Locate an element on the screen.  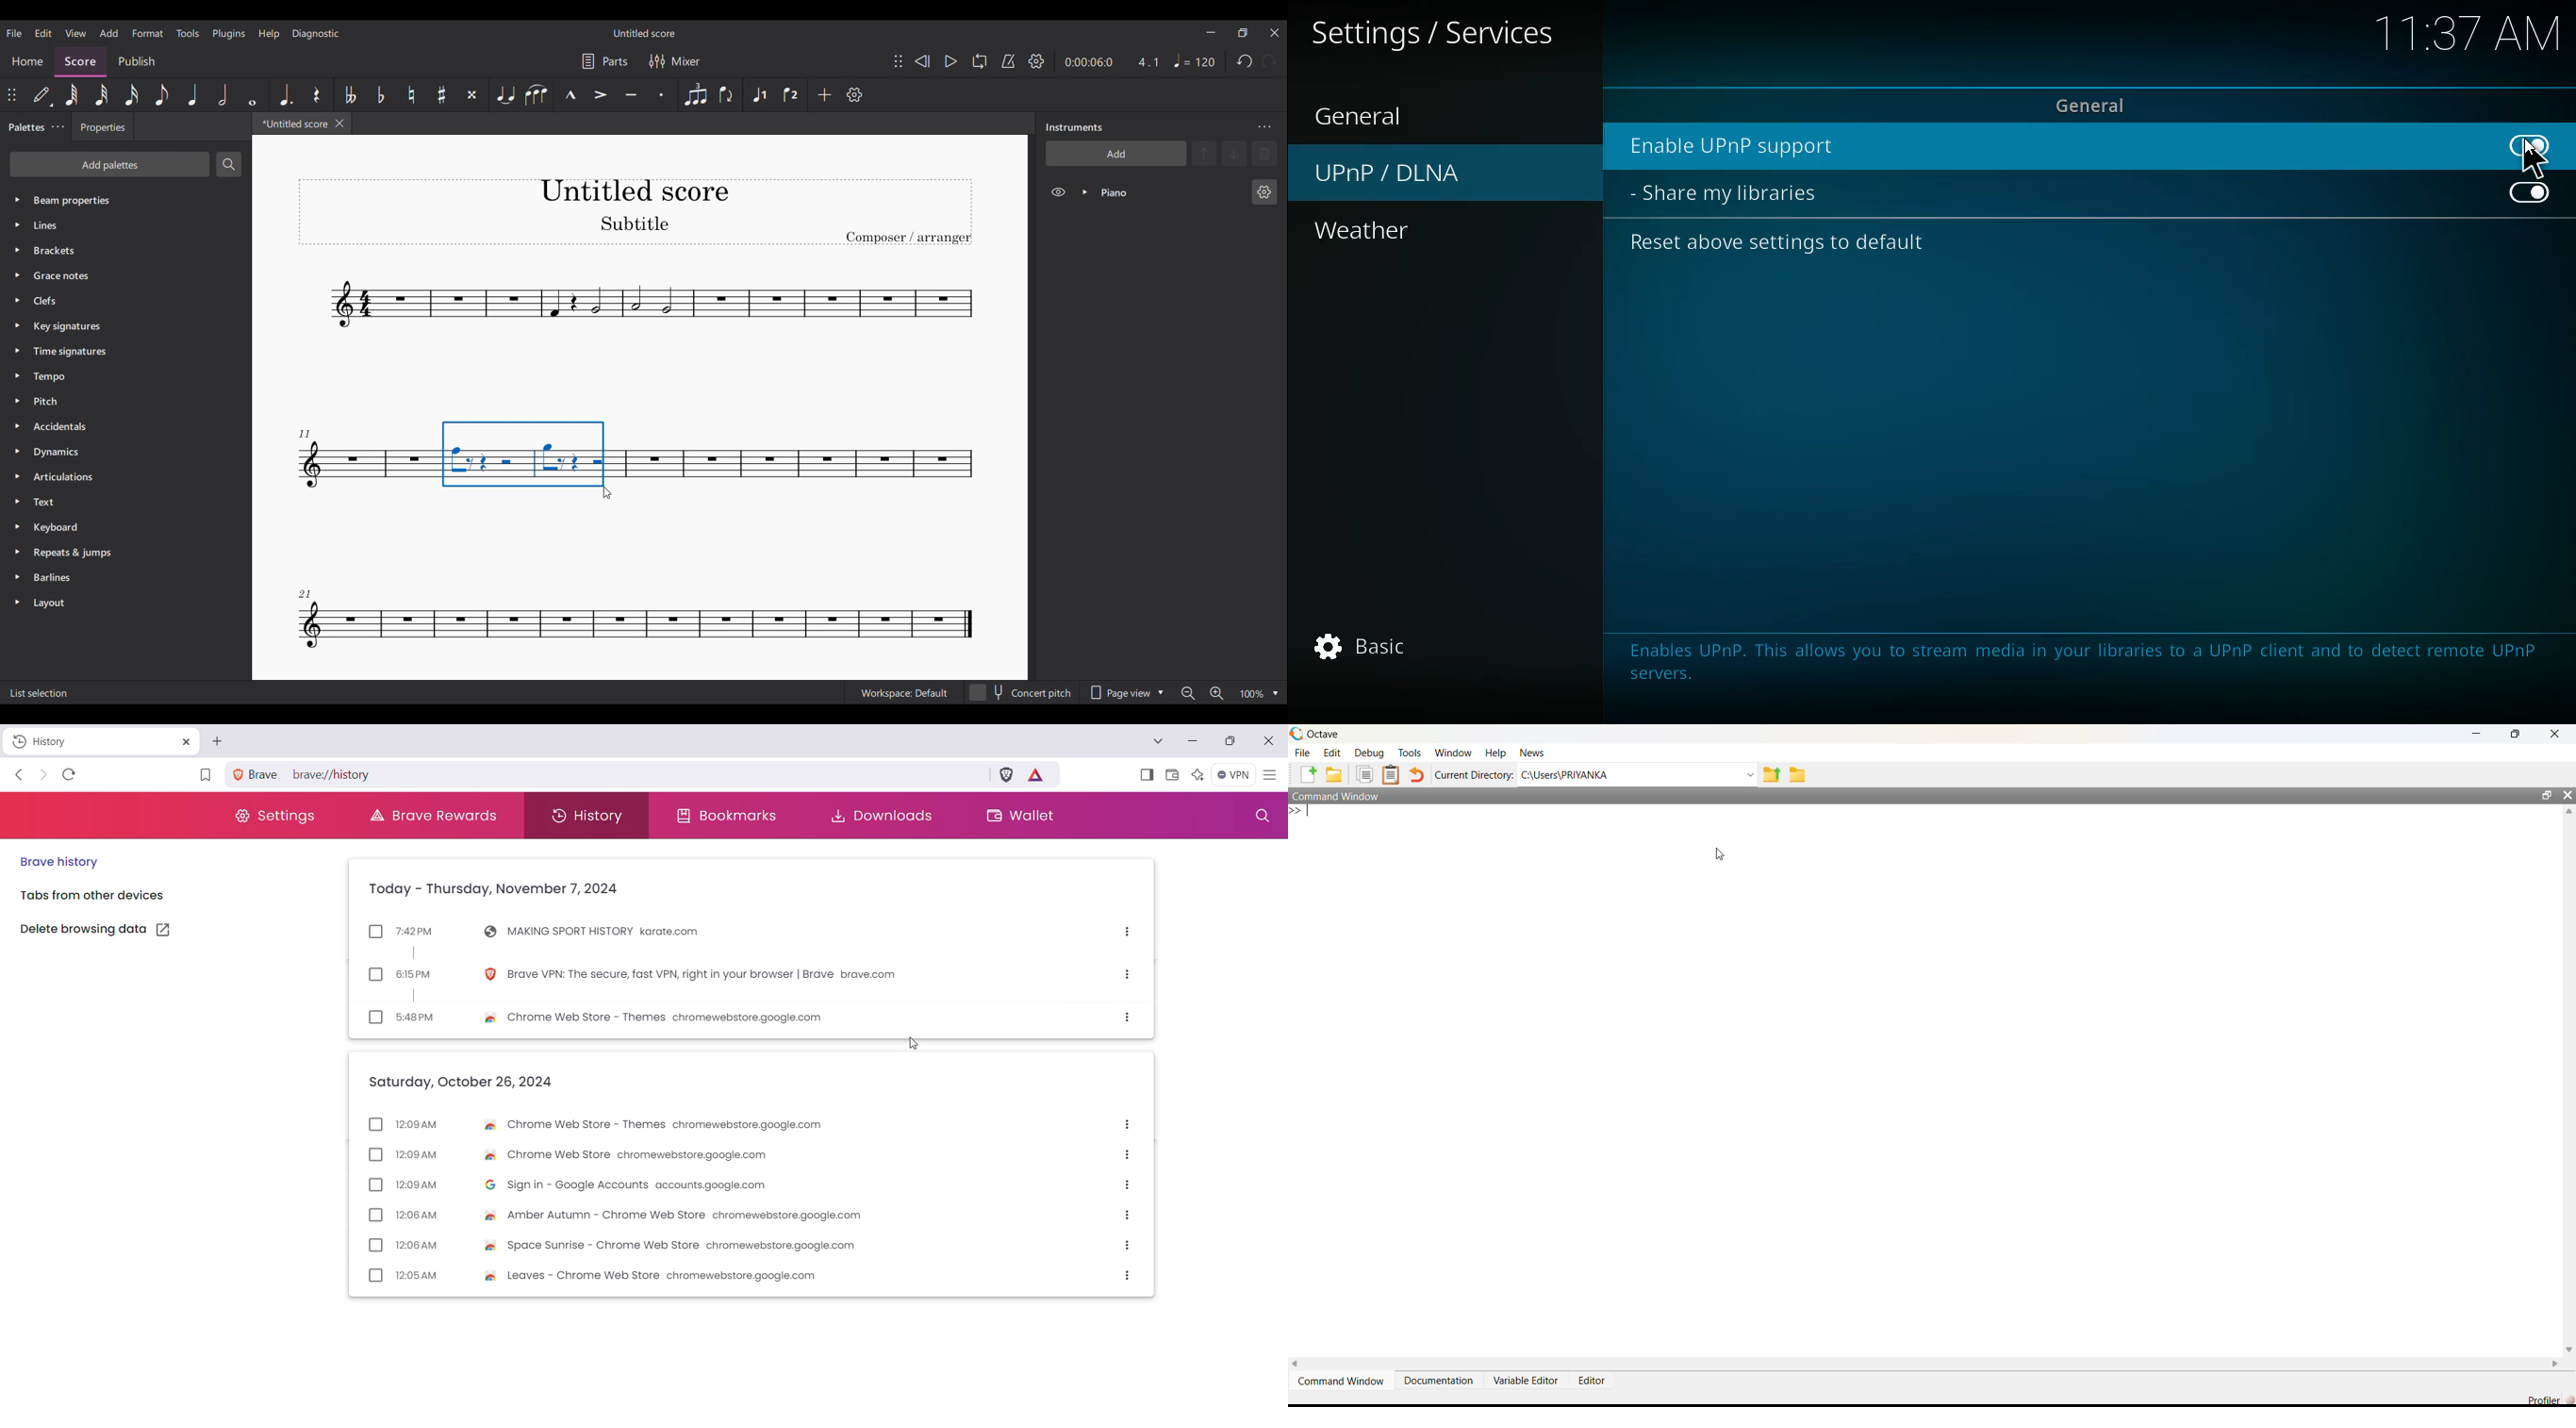
Toggle natural is located at coordinates (411, 95).